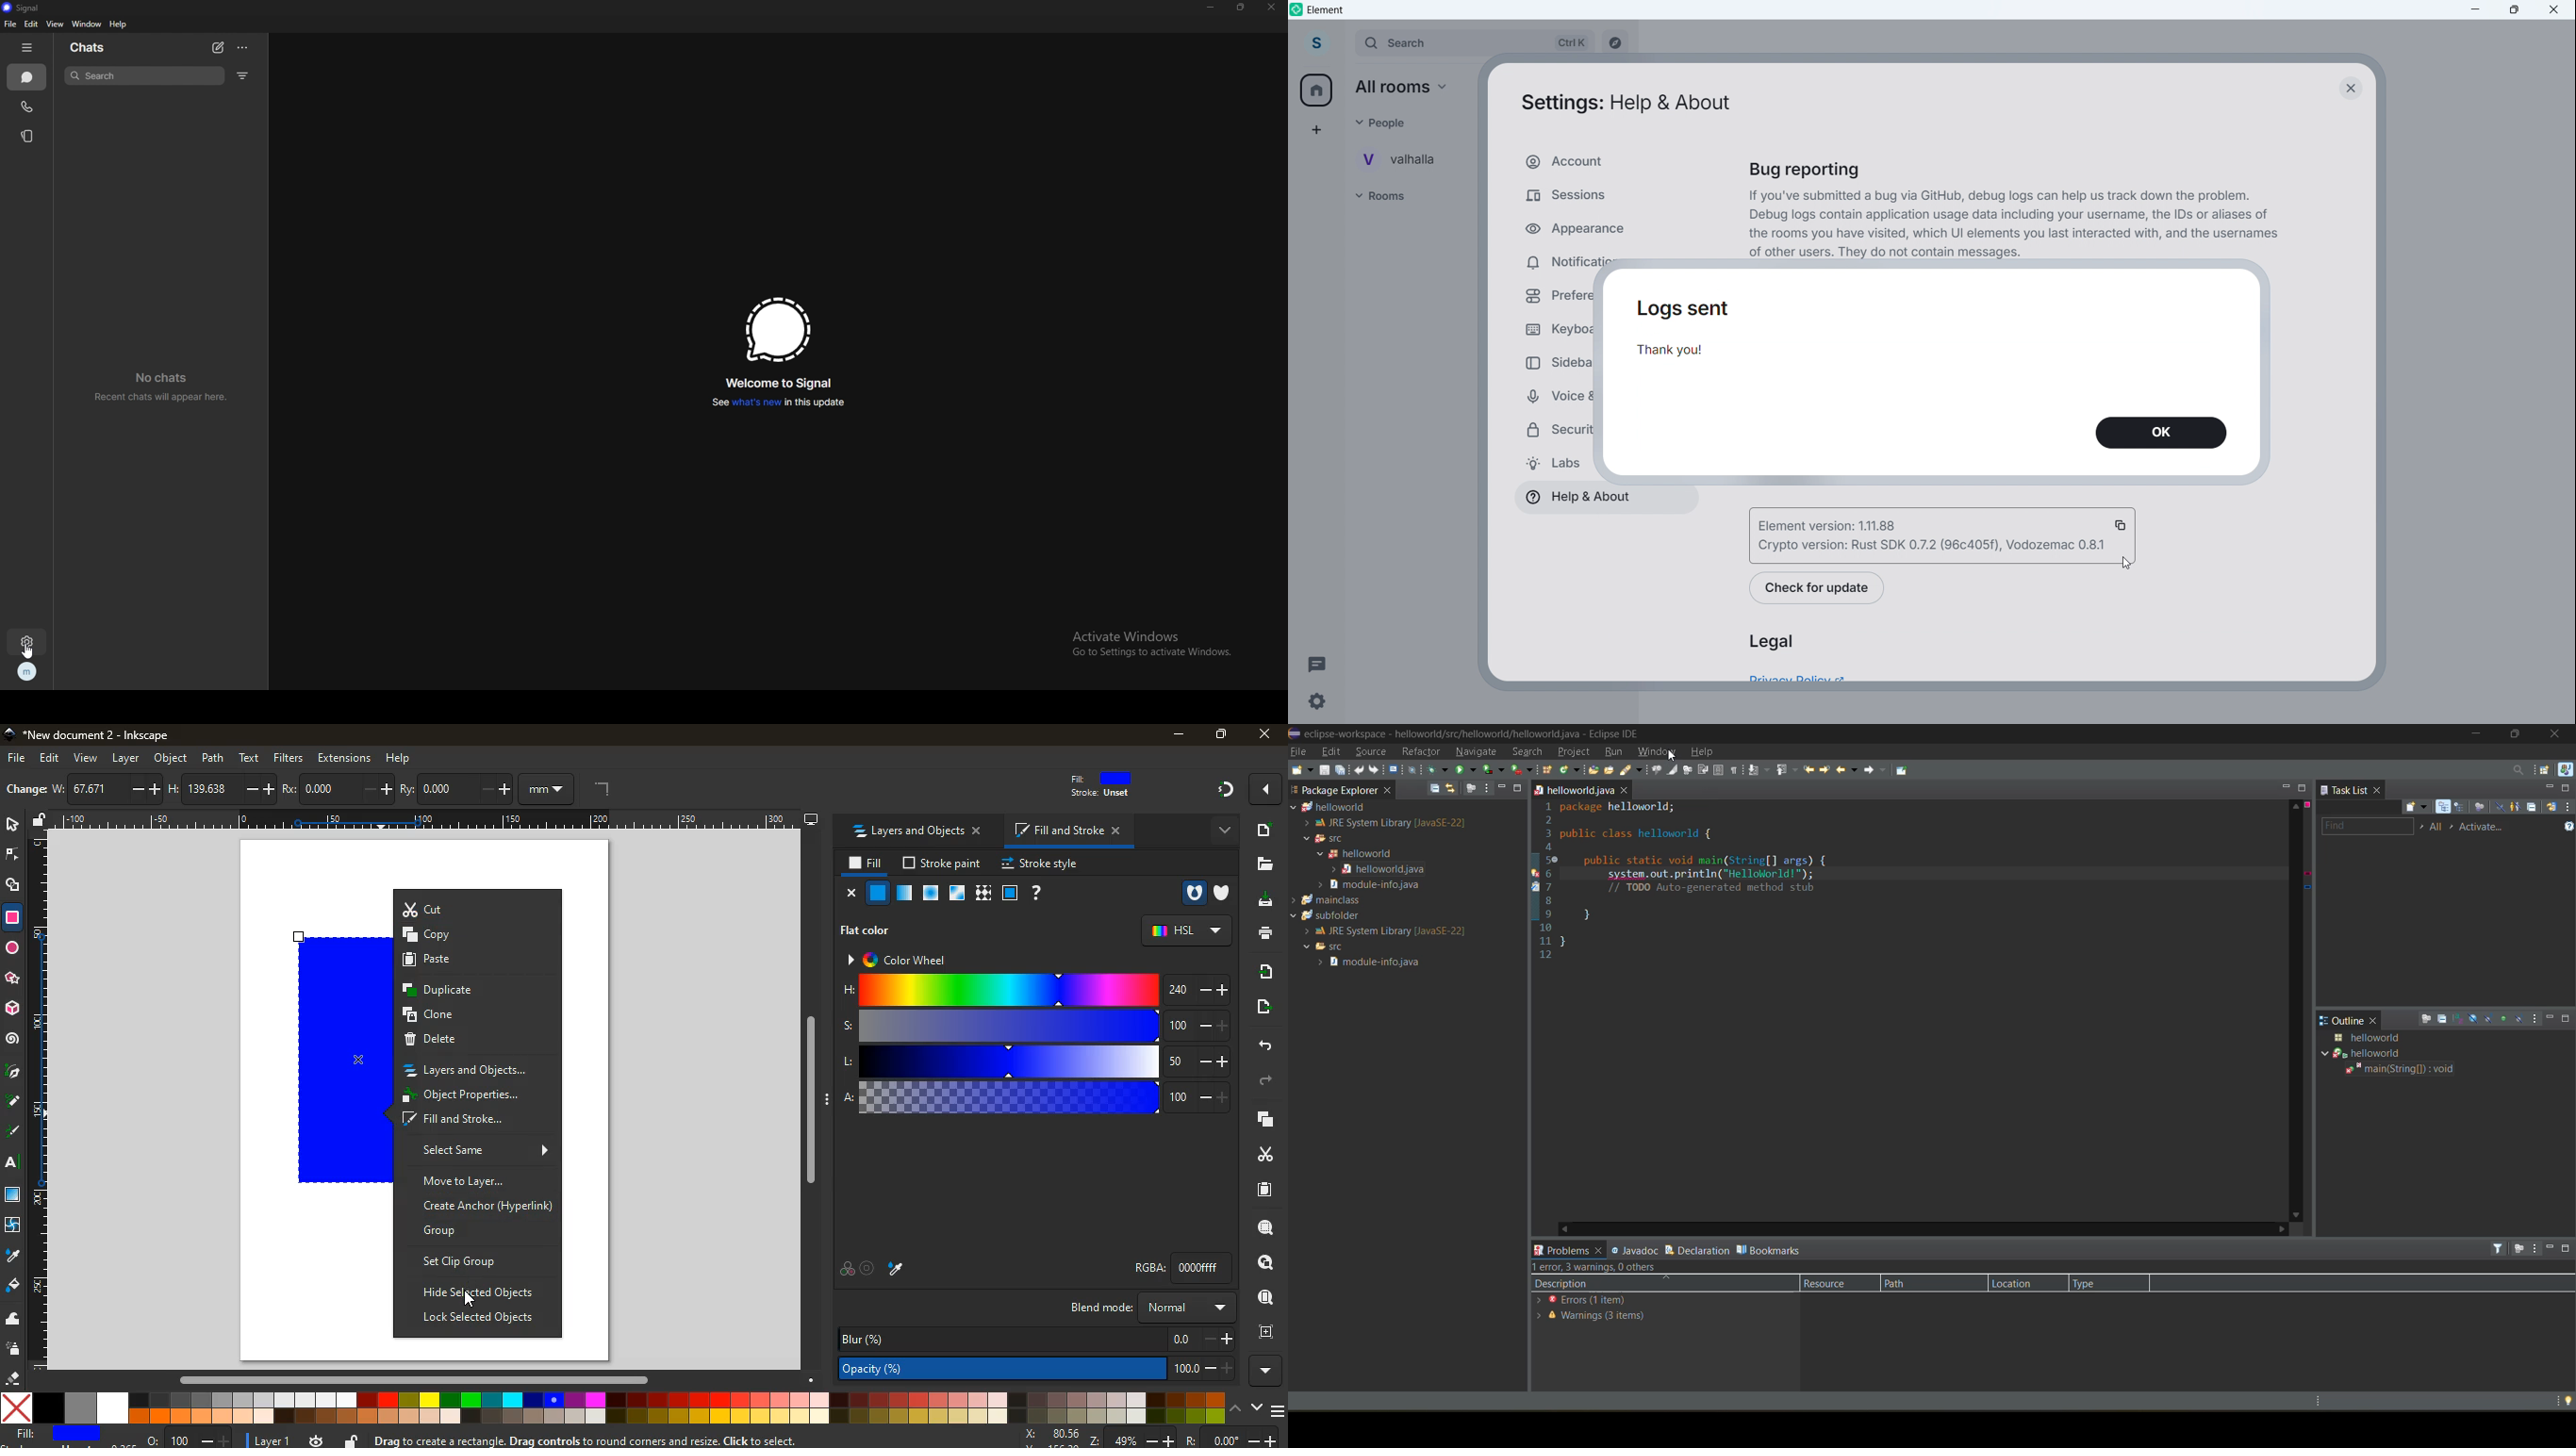  What do you see at coordinates (1625, 104) in the screenshot?
I see `Settings: help and above` at bounding box center [1625, 104].